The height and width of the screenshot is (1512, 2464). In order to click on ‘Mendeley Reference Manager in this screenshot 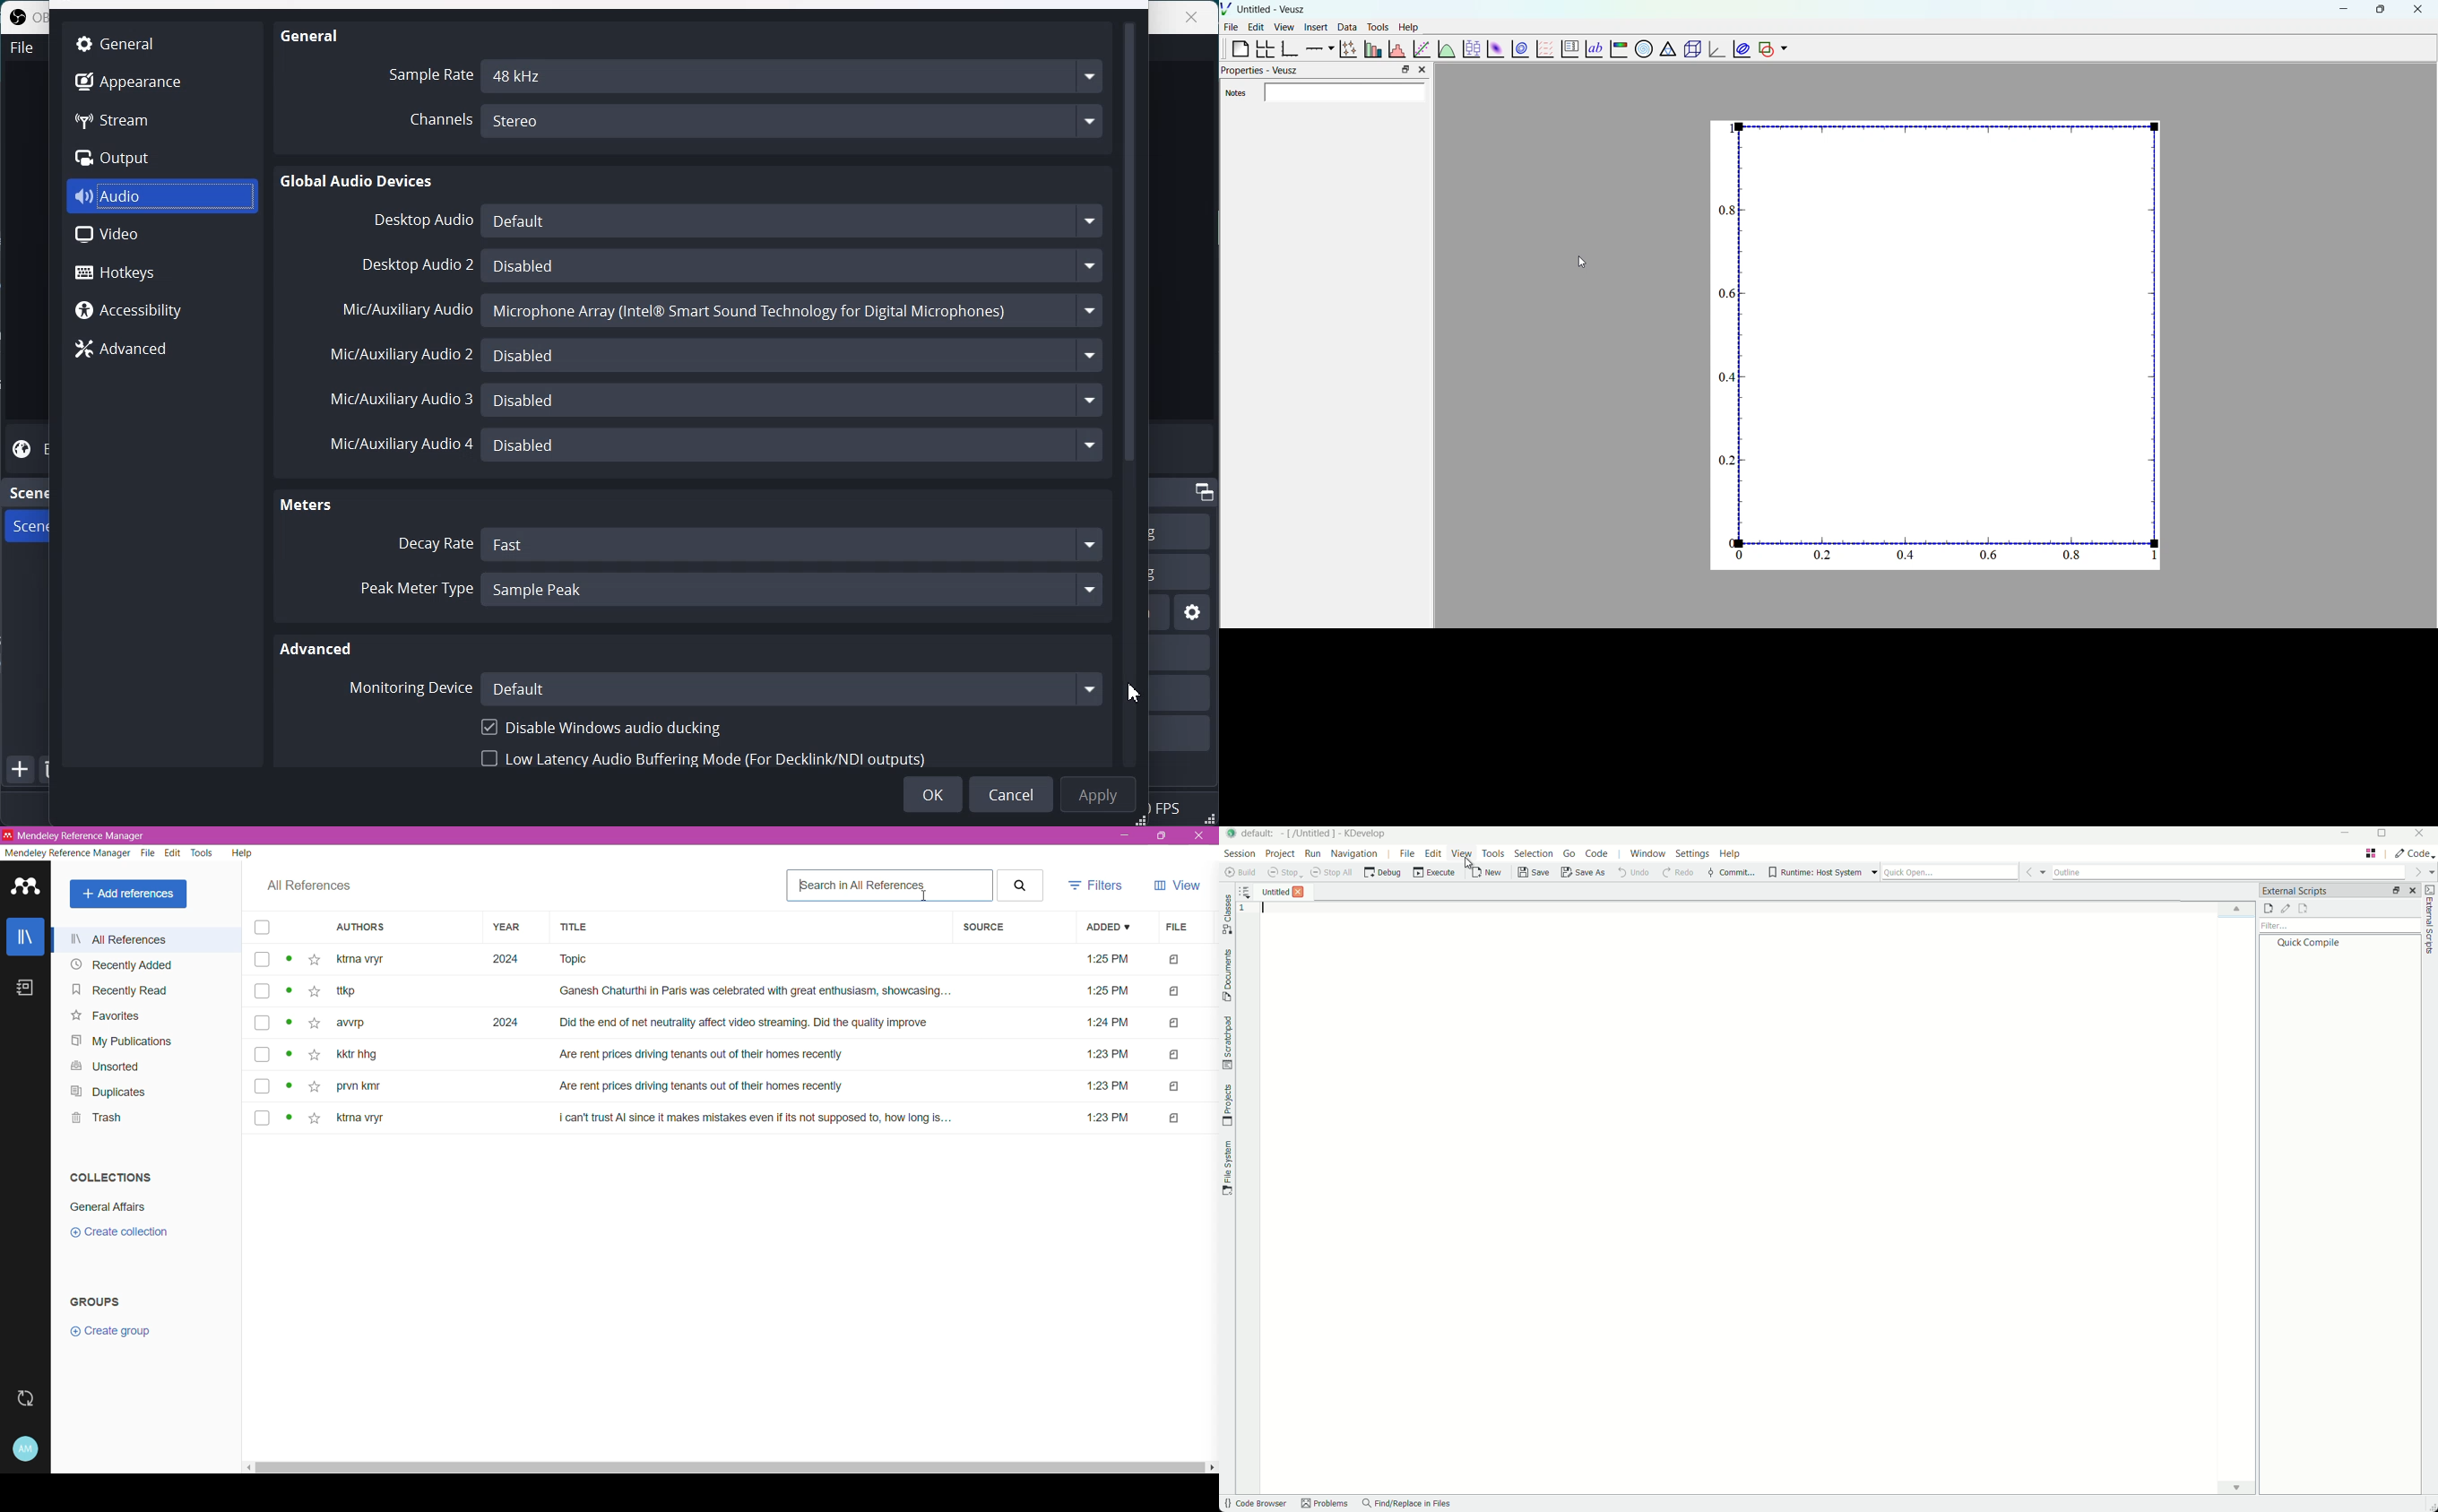, I will do `click(77, 834)`.